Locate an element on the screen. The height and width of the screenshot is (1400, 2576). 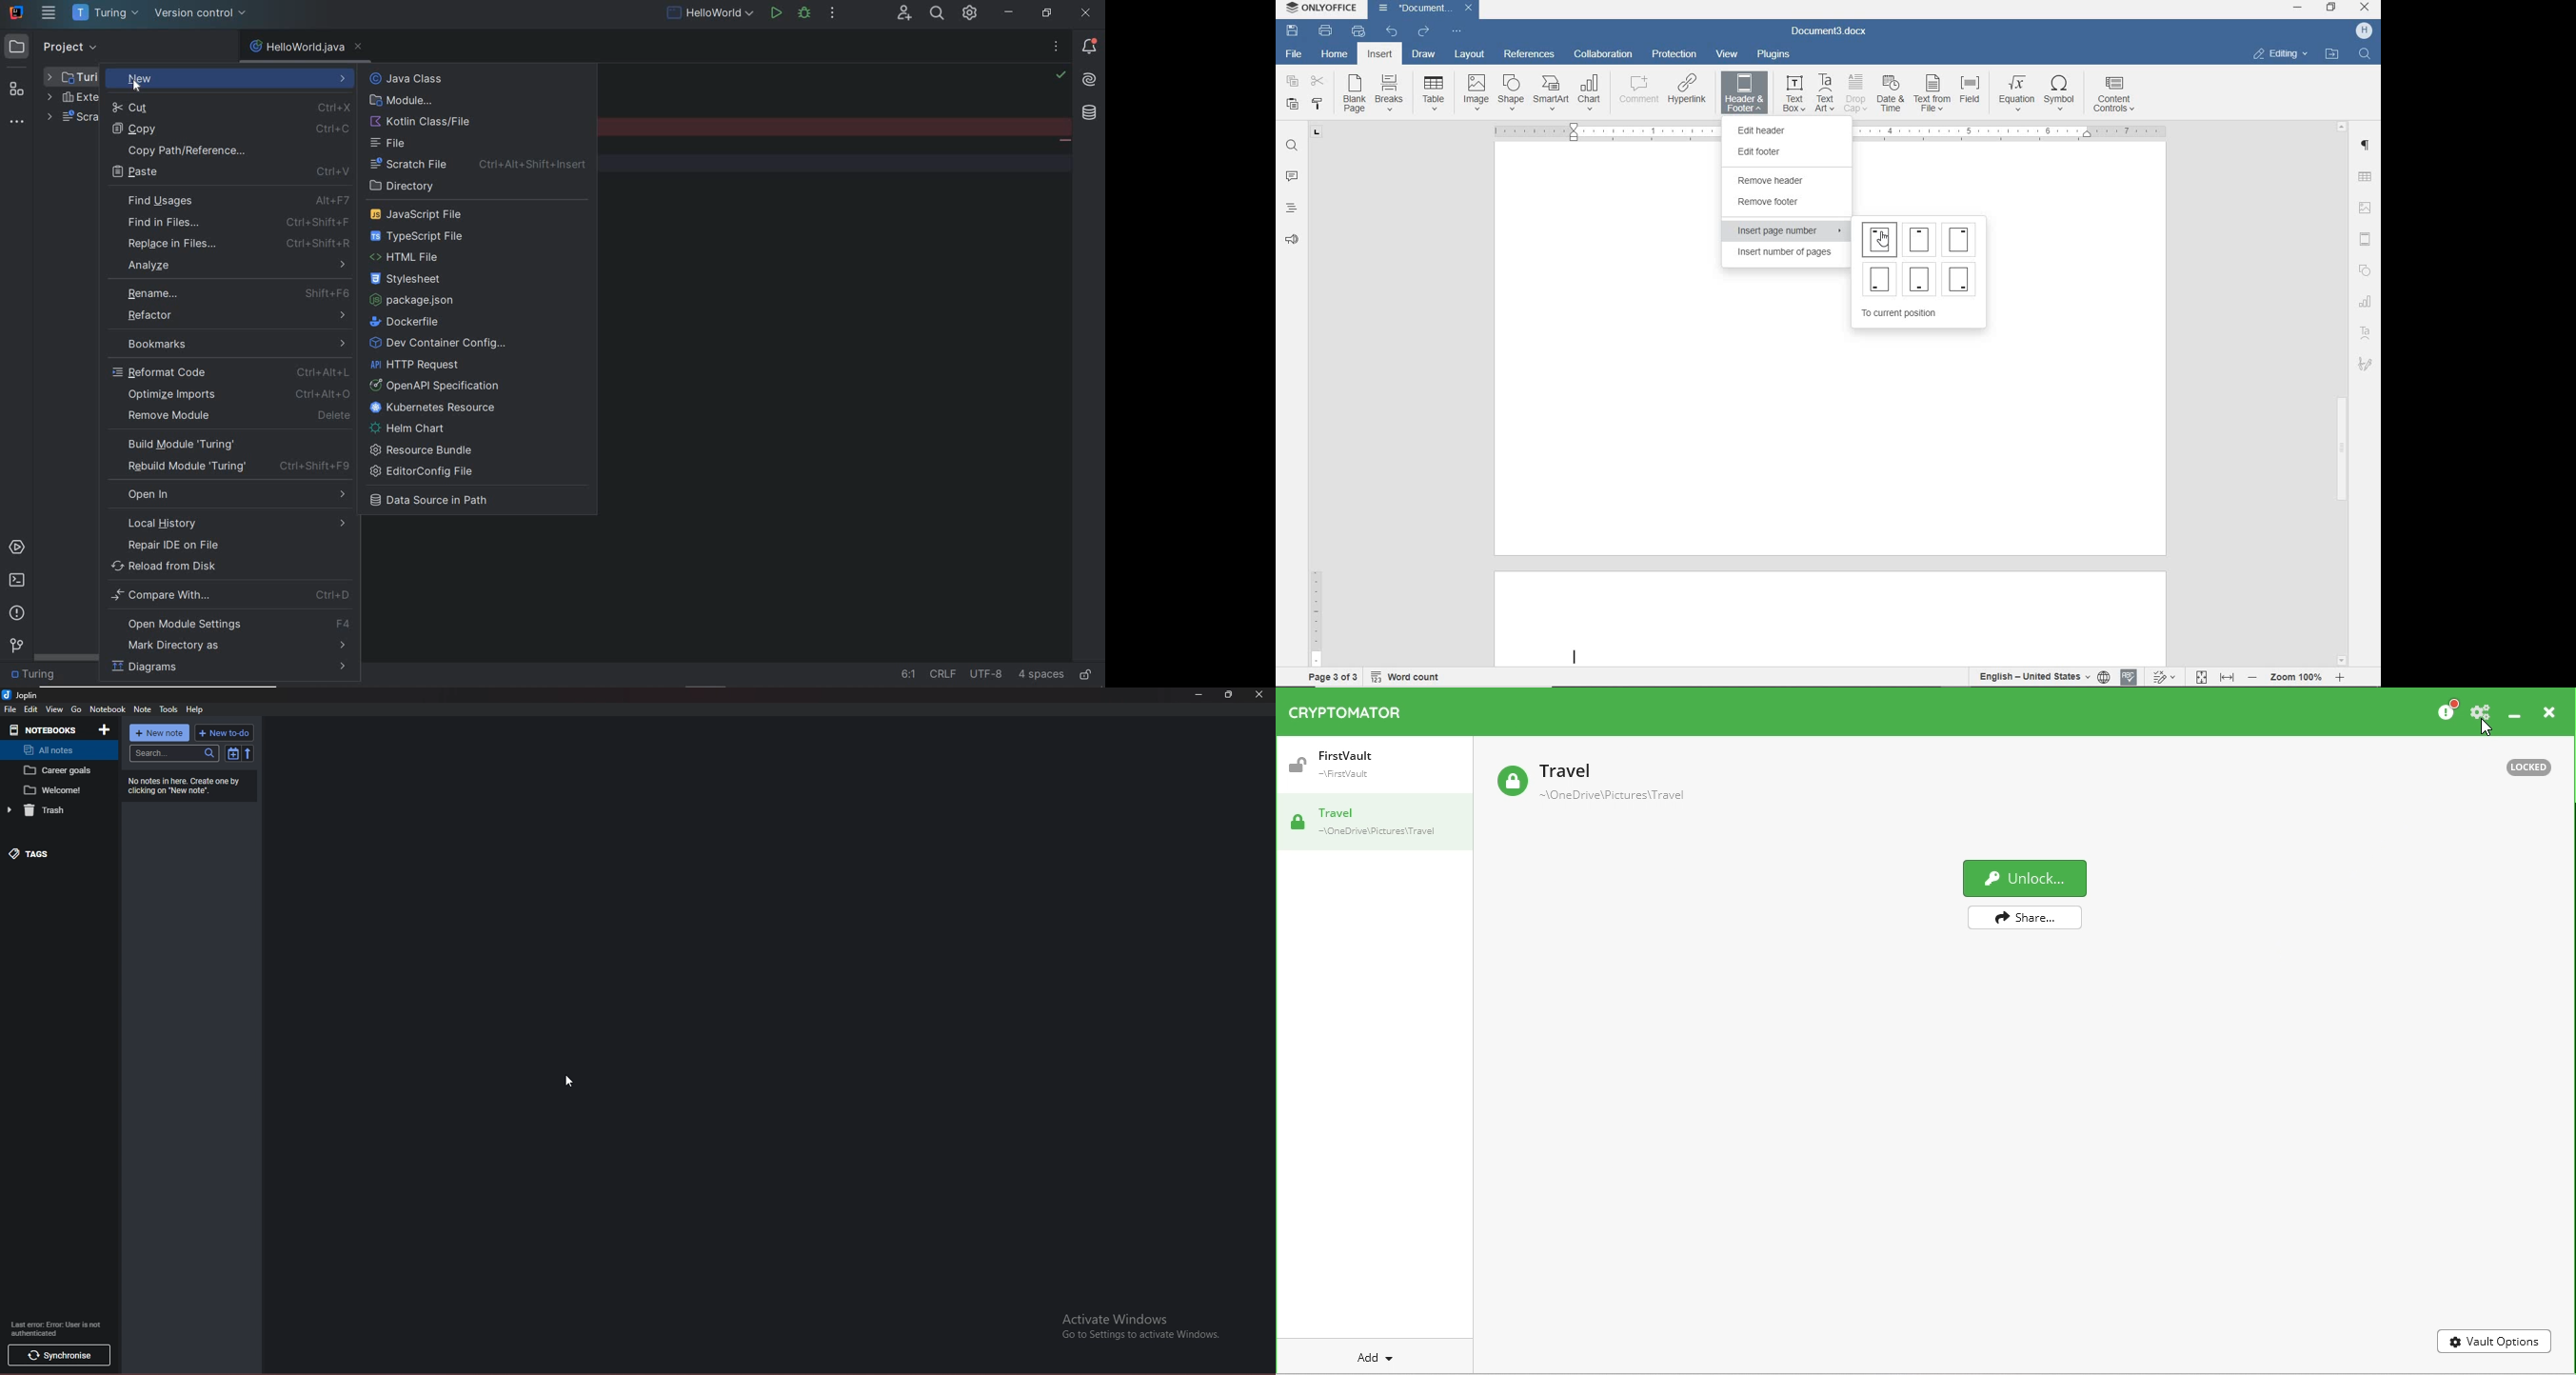
INSERT PAGE NUMBER is located at coordinates (1788, 232).